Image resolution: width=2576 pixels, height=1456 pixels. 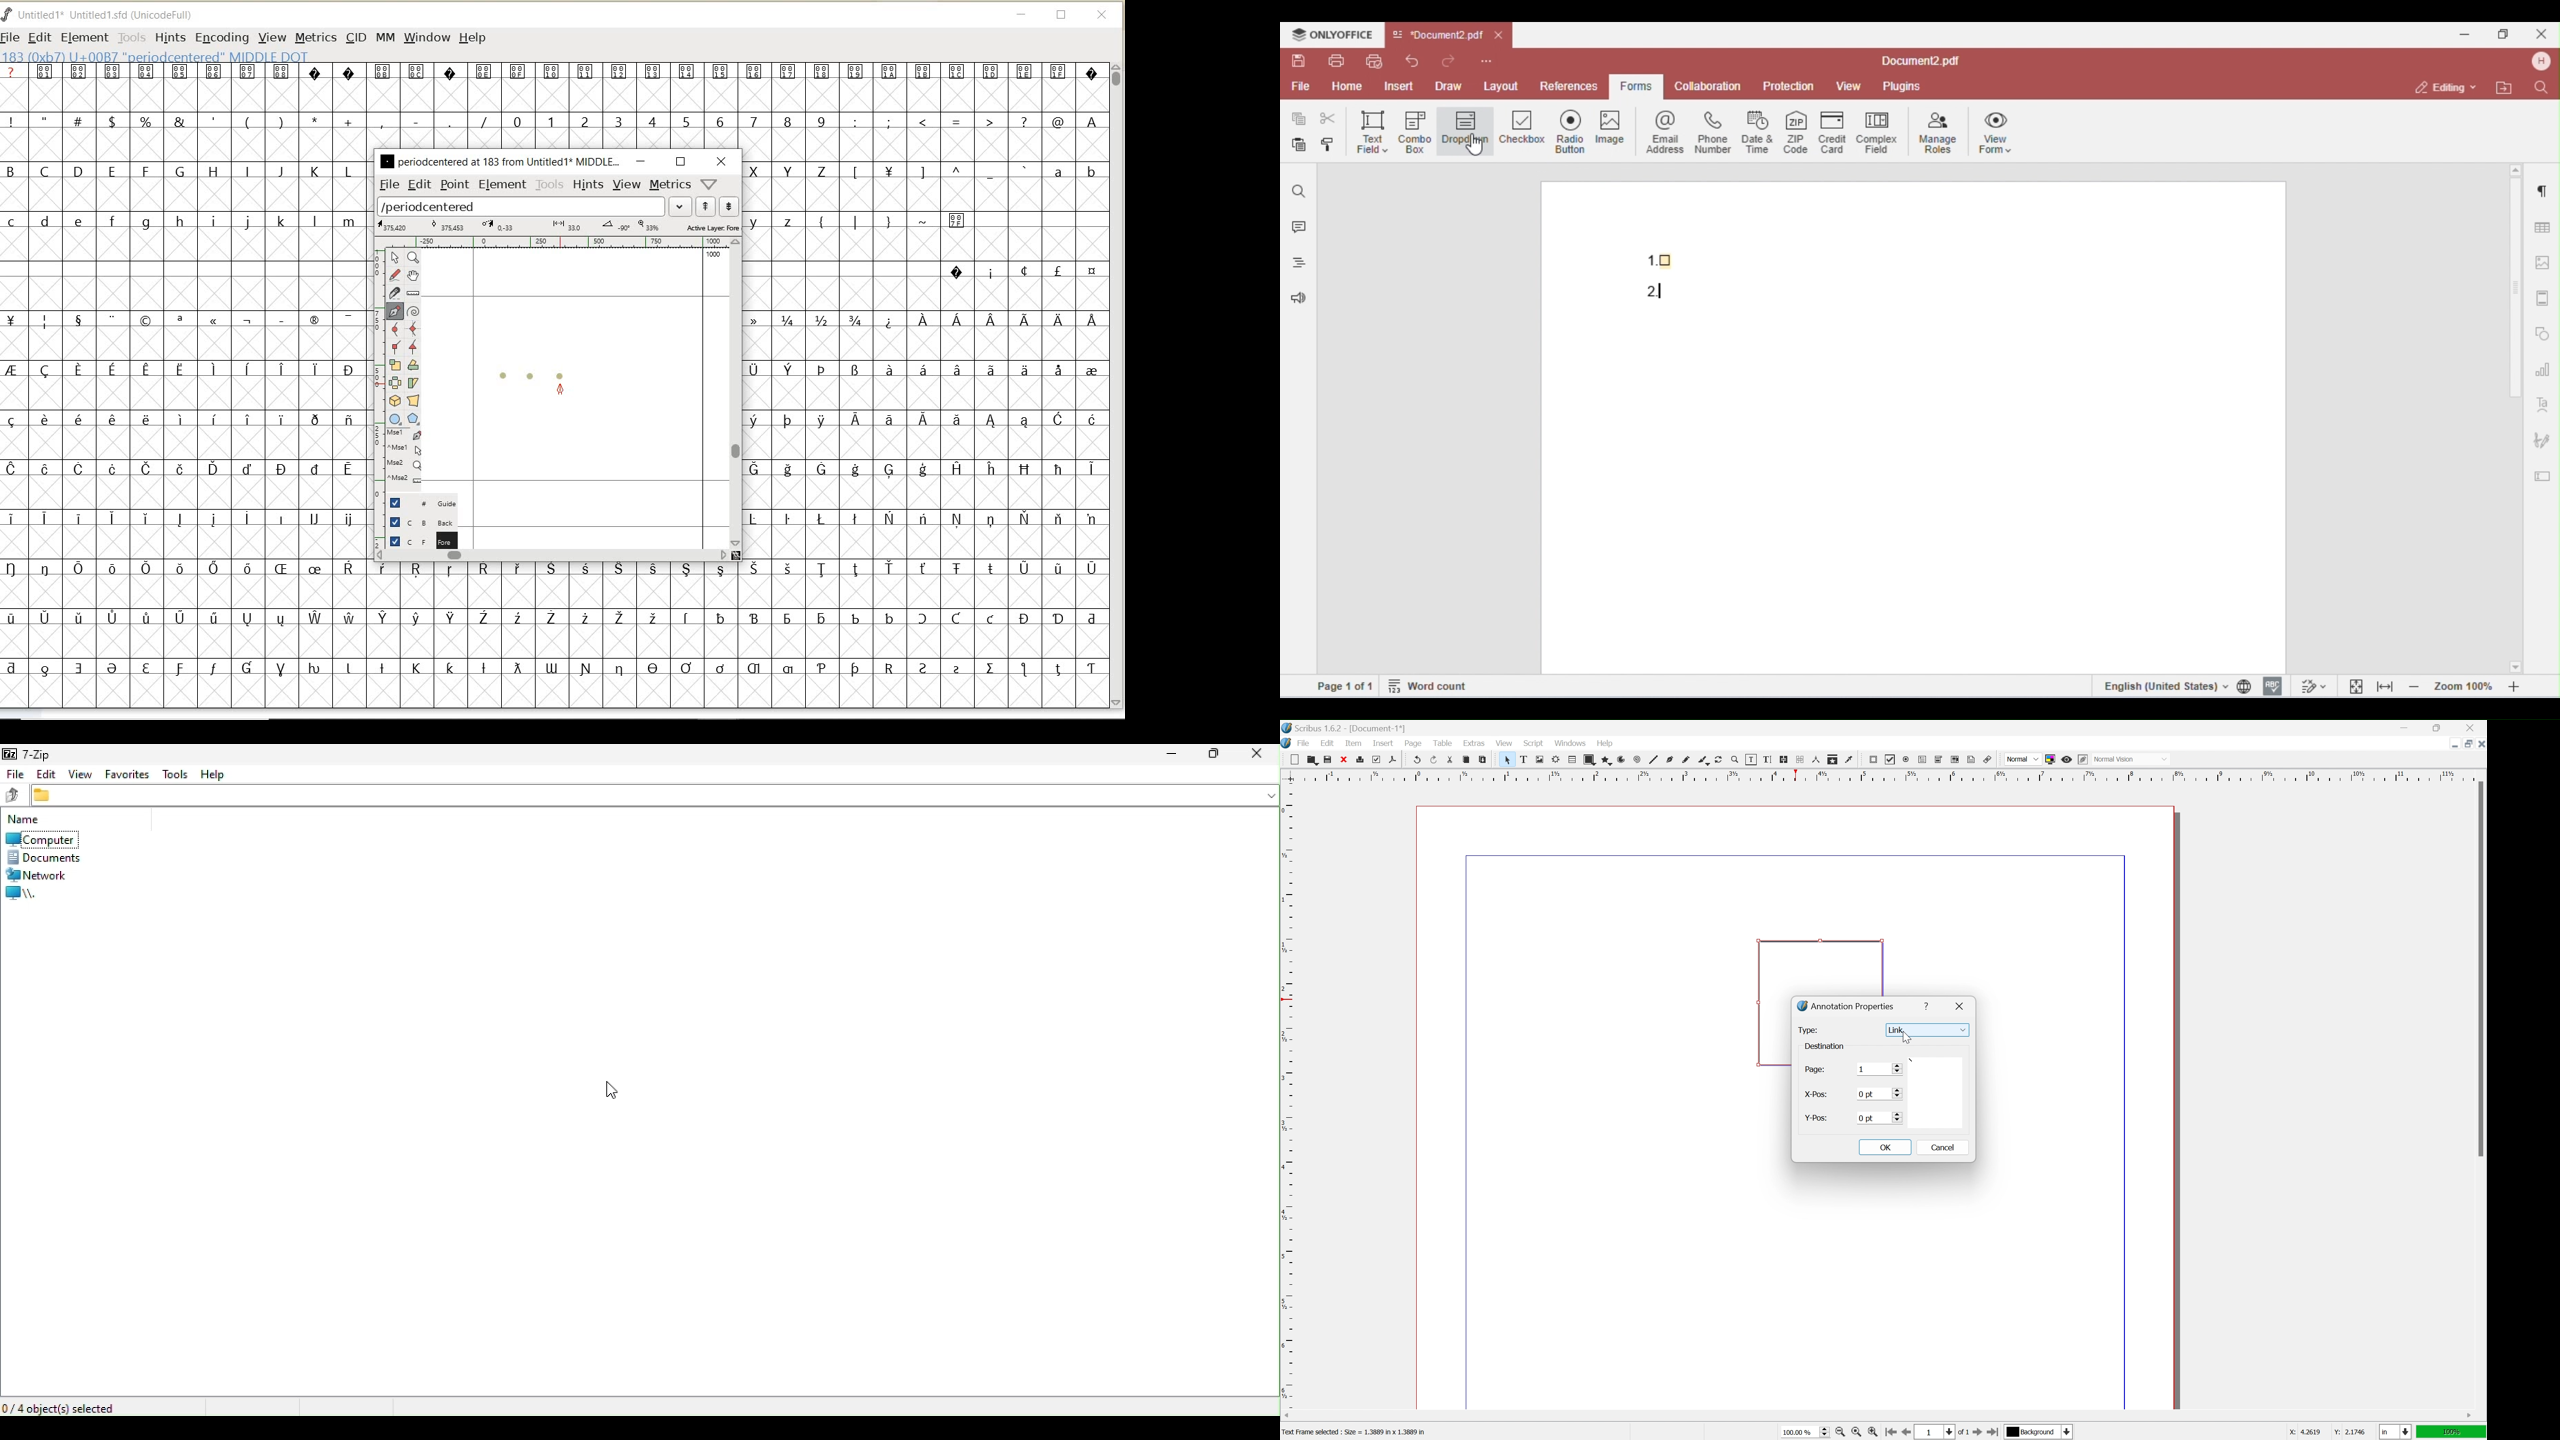 What do you see at coordinates (1590, 760) in the screenshot?
I see `shape` at bounding box center [1590, 760].